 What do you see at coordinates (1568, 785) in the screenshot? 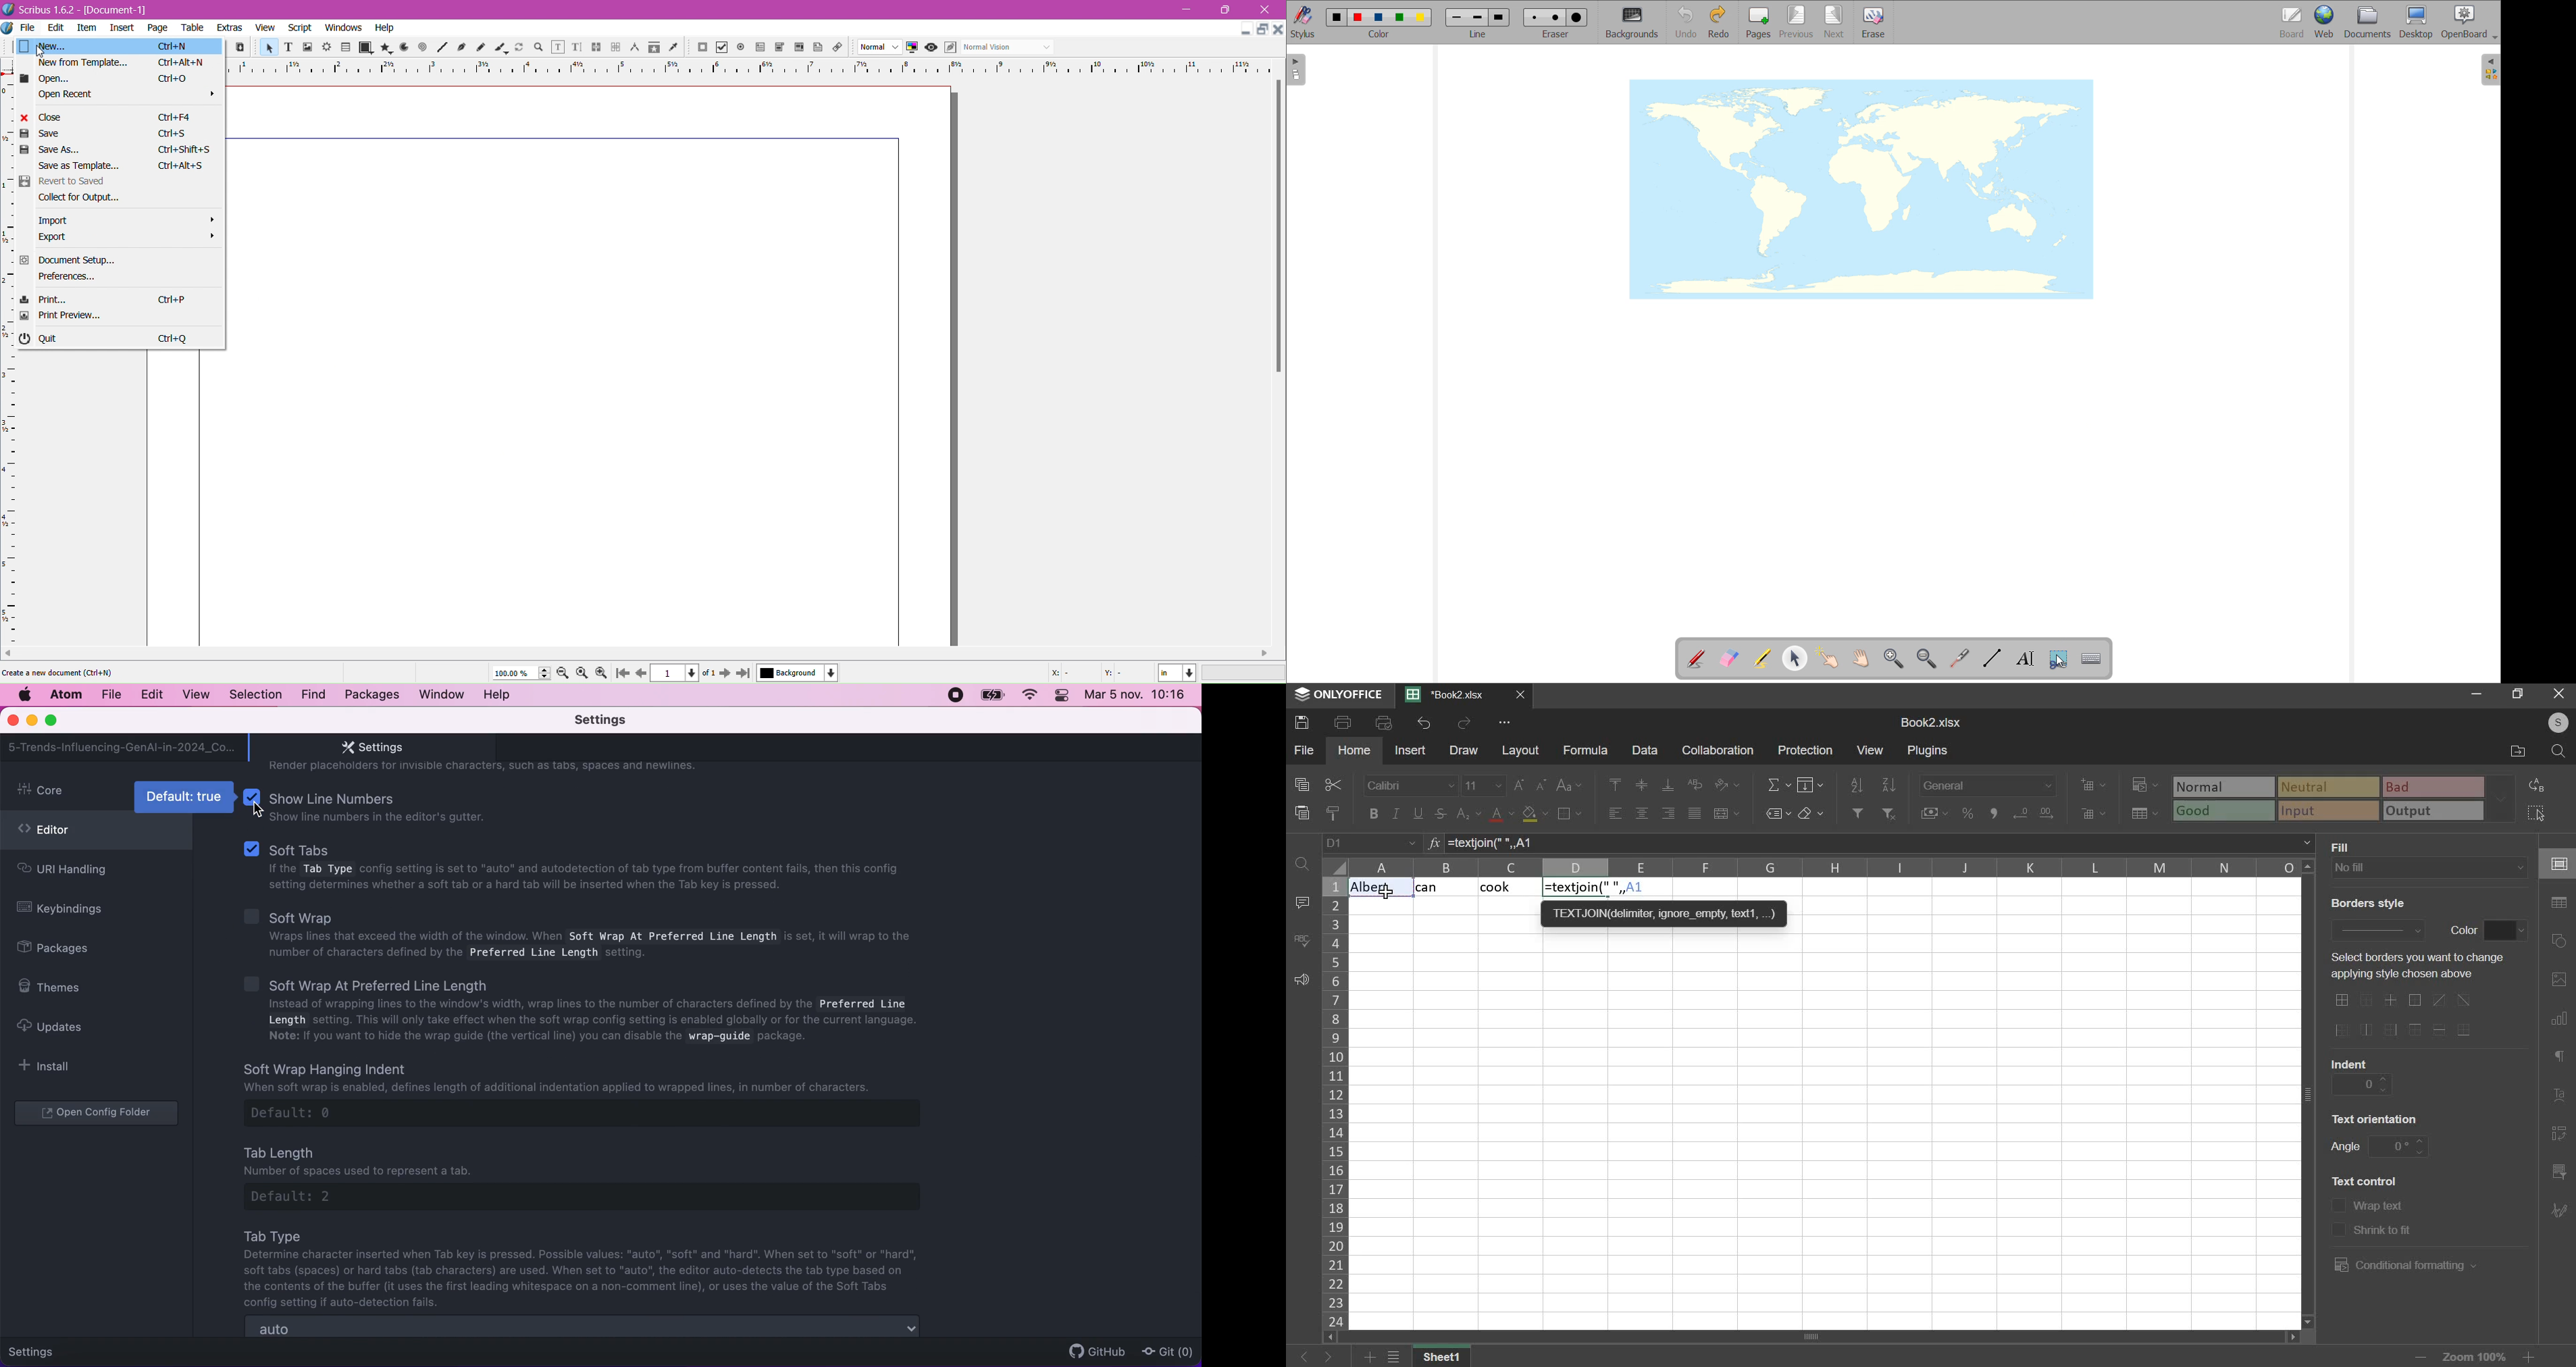
I see `change case` at bounding box center [1568, 785].